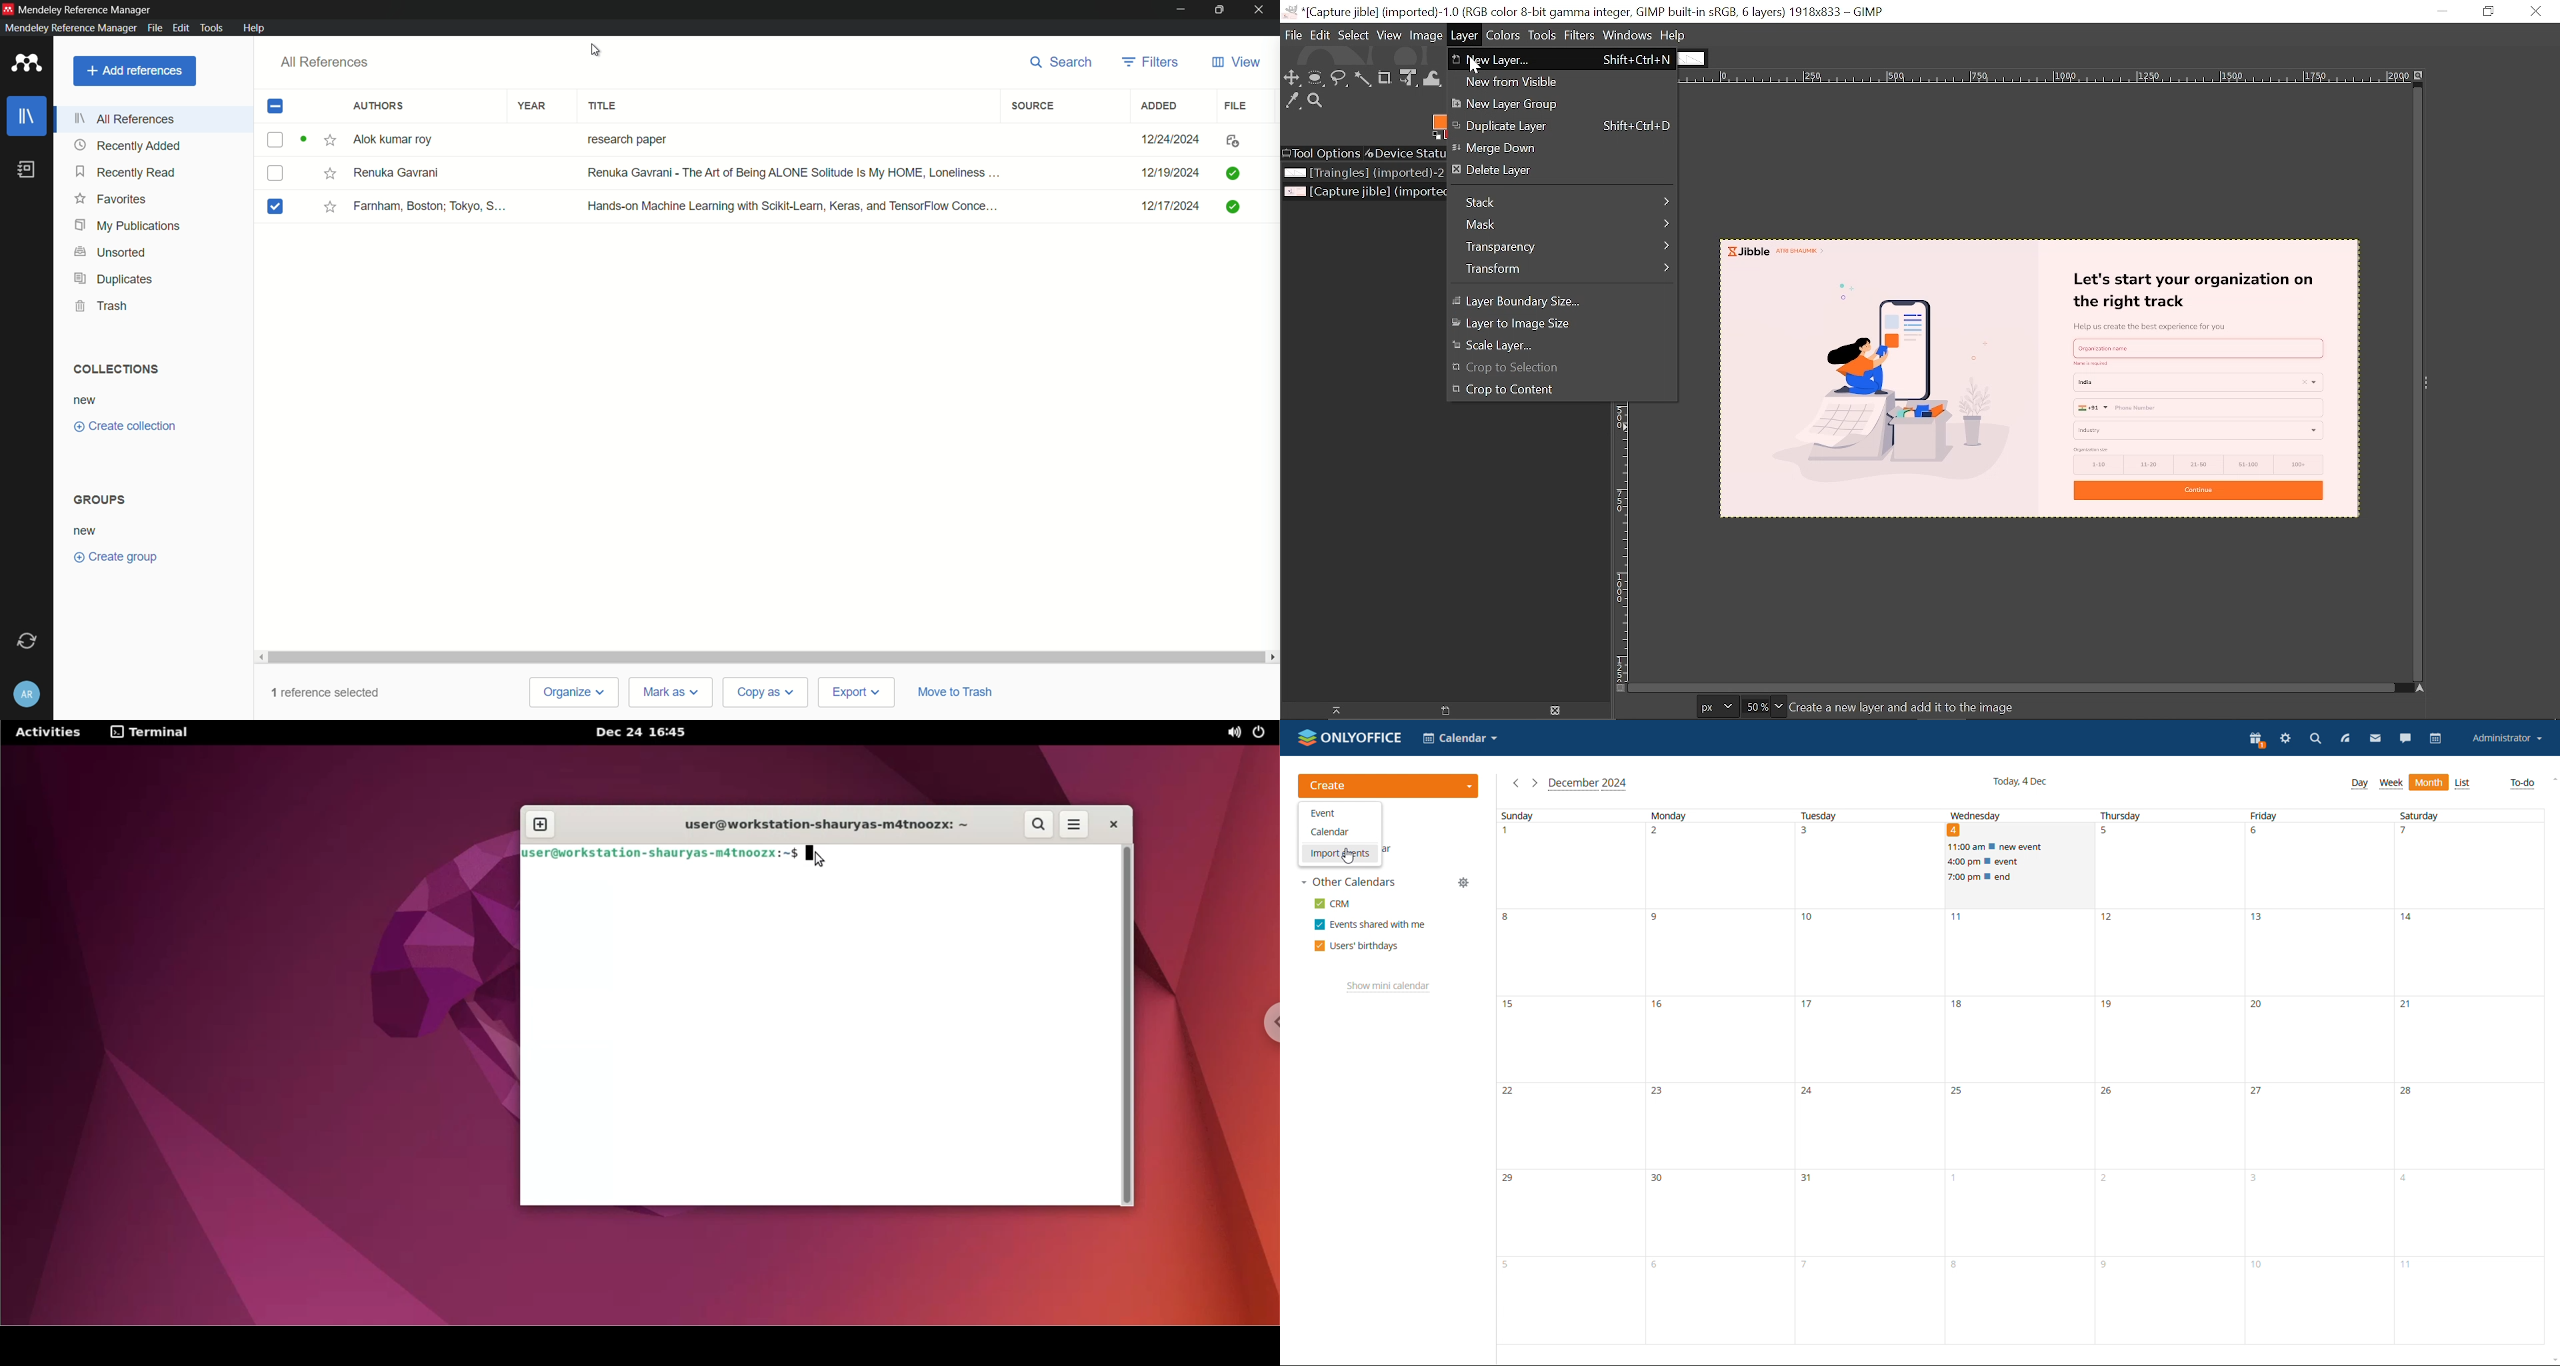  Describe the element at coordinates (575, 693) in the screenshot. I see `organize` at that location.